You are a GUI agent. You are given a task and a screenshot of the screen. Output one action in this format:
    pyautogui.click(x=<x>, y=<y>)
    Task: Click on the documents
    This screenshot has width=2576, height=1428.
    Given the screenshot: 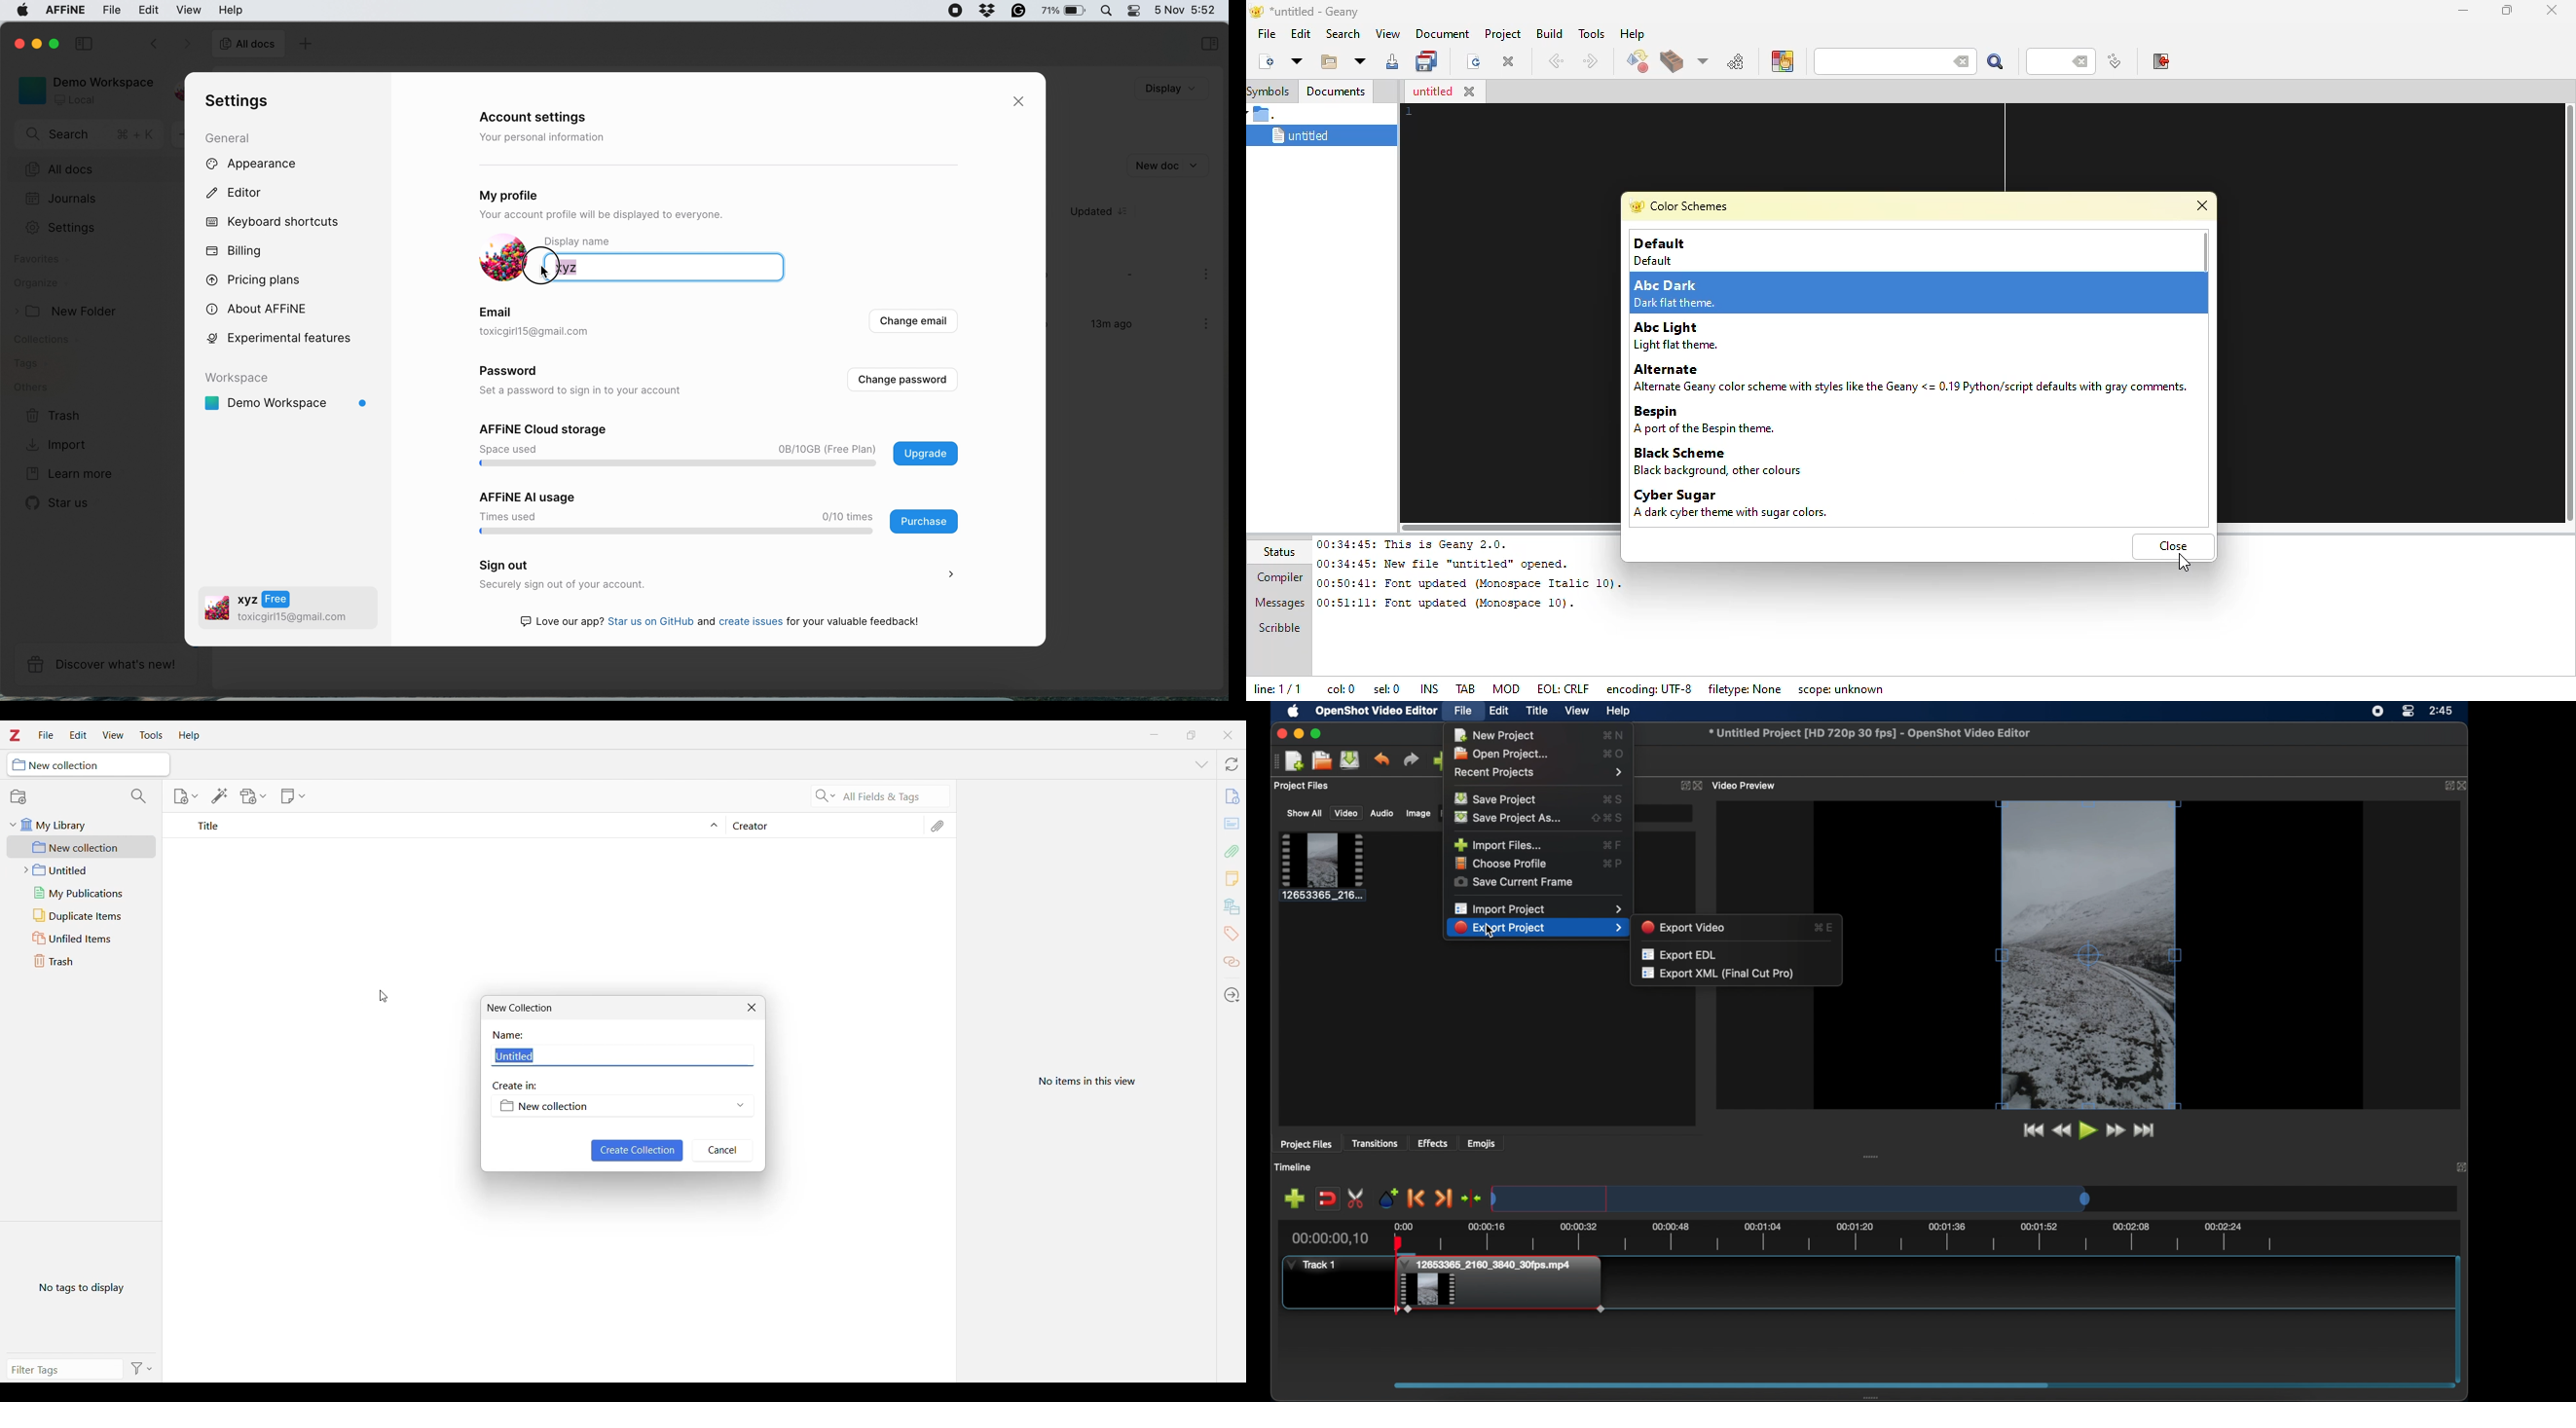 What is the action you would take?
    pyautogui.click(x=1335, y=90)
    